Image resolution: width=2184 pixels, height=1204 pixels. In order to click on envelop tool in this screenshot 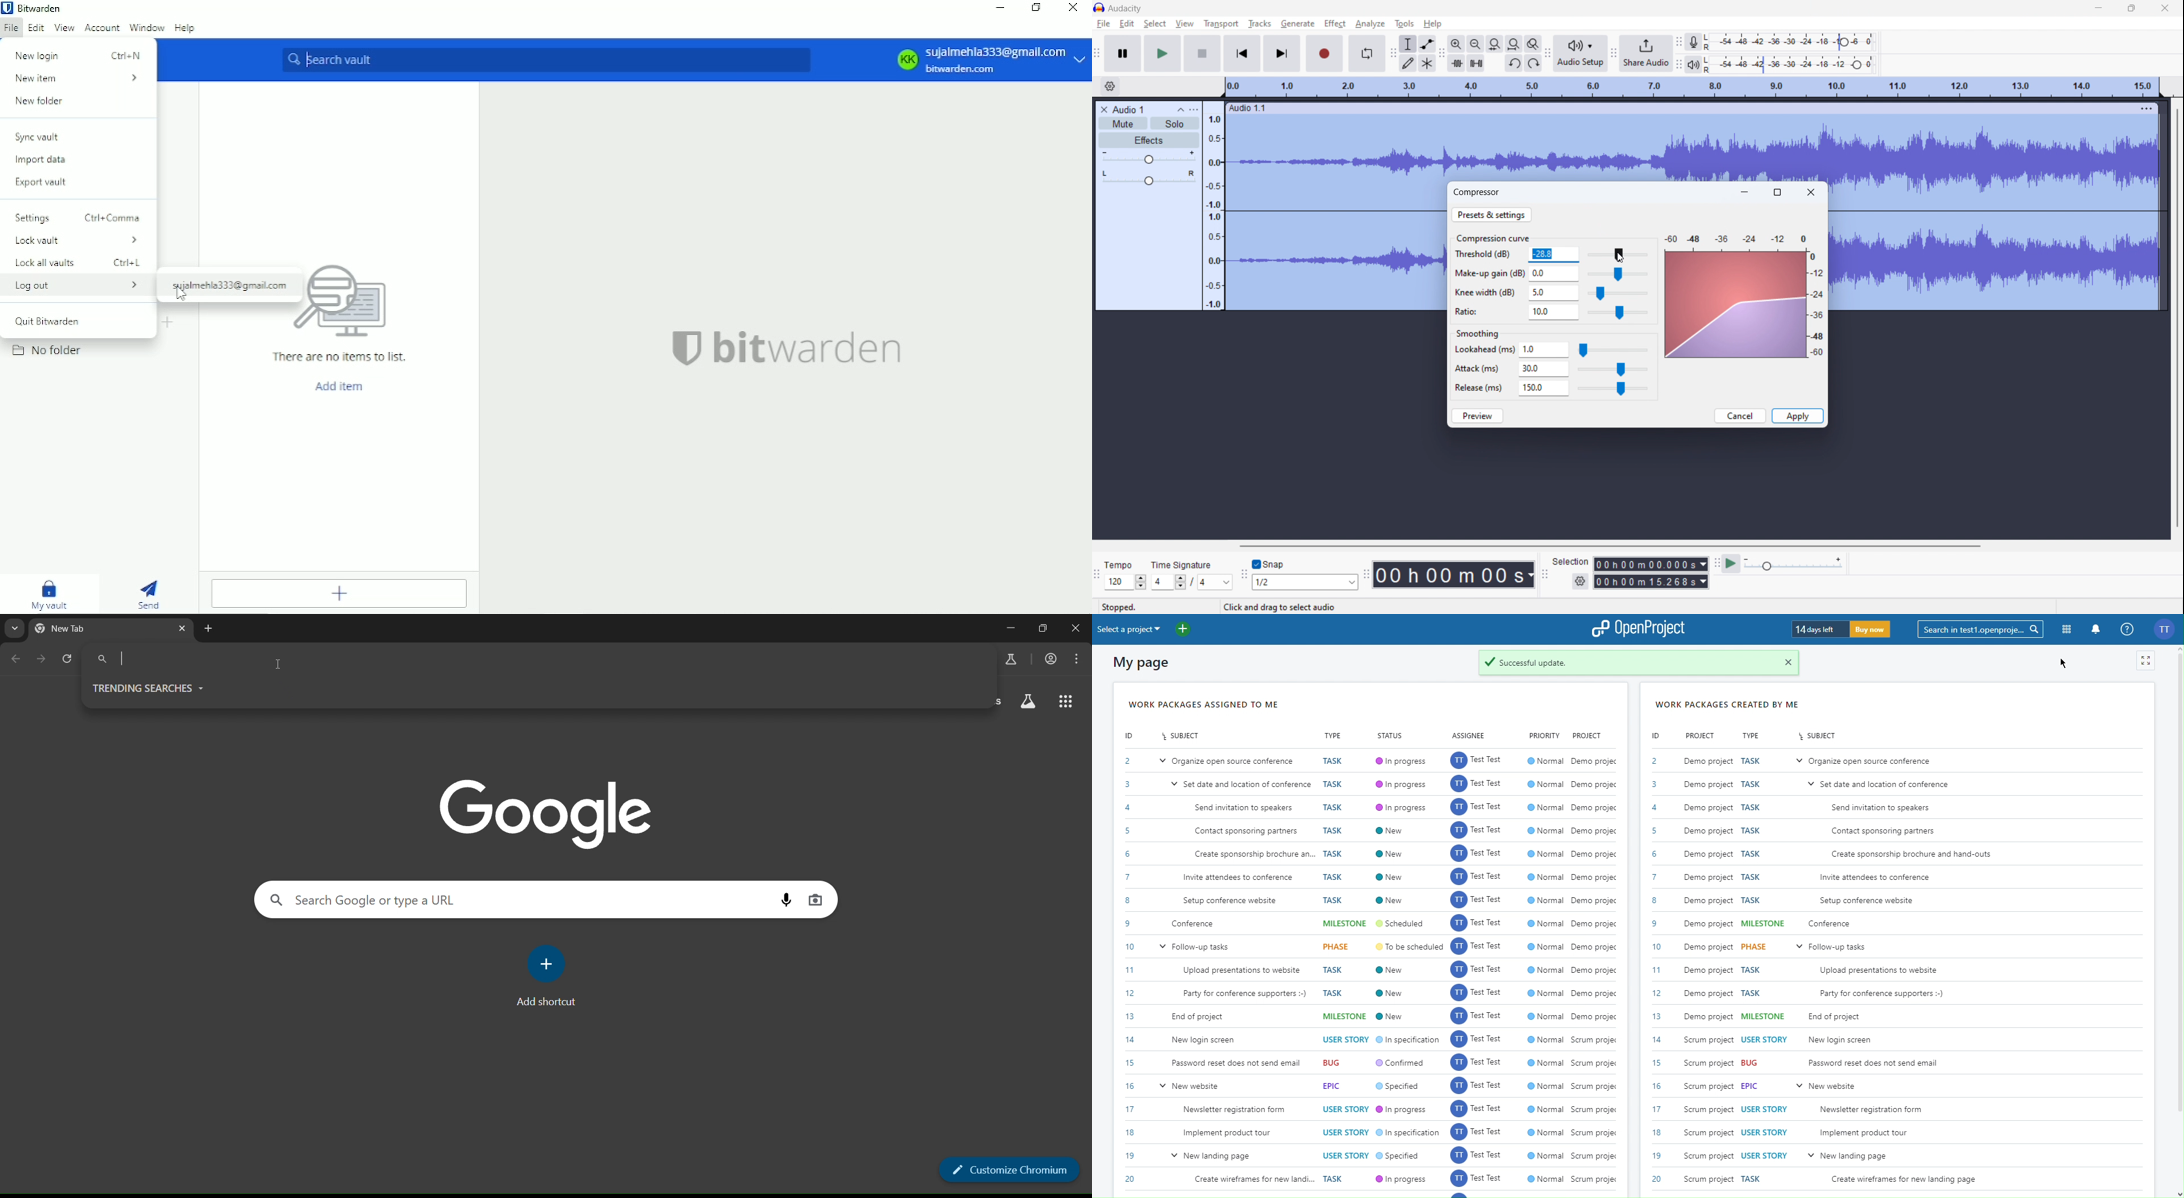, I will do `click(1427, 44)`.